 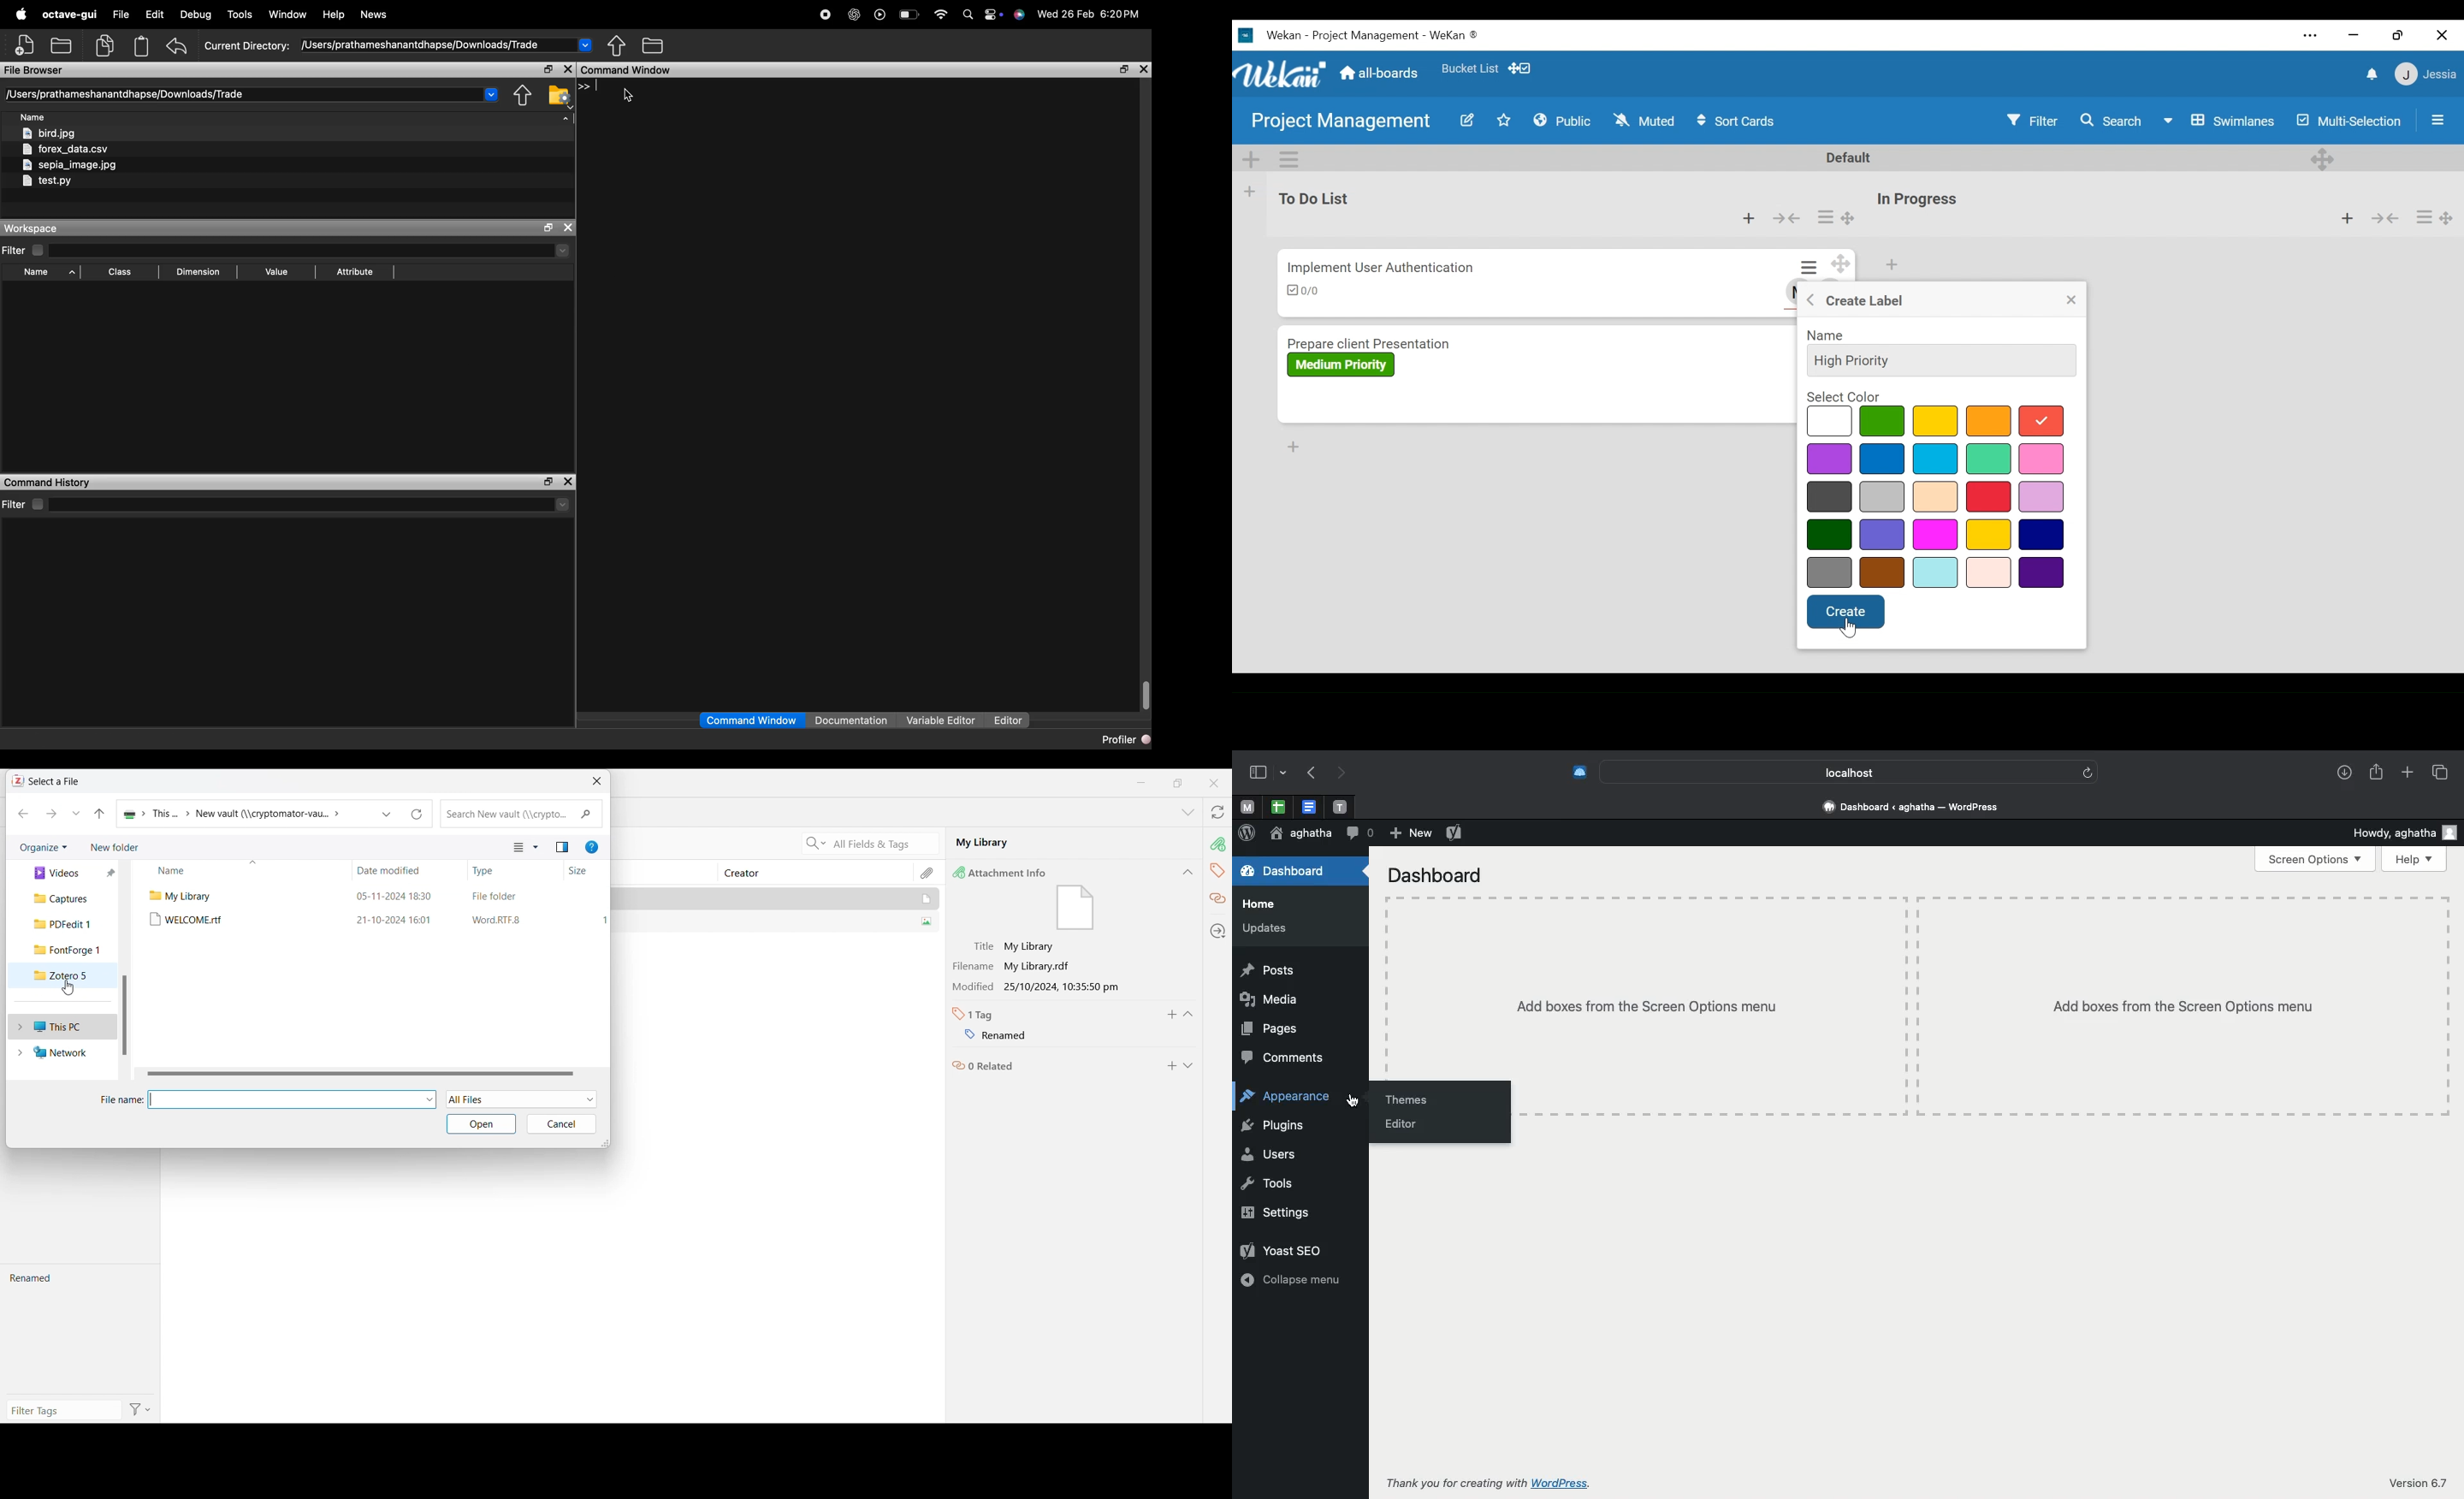 I want to click on Close, so click(x=595, y=782).